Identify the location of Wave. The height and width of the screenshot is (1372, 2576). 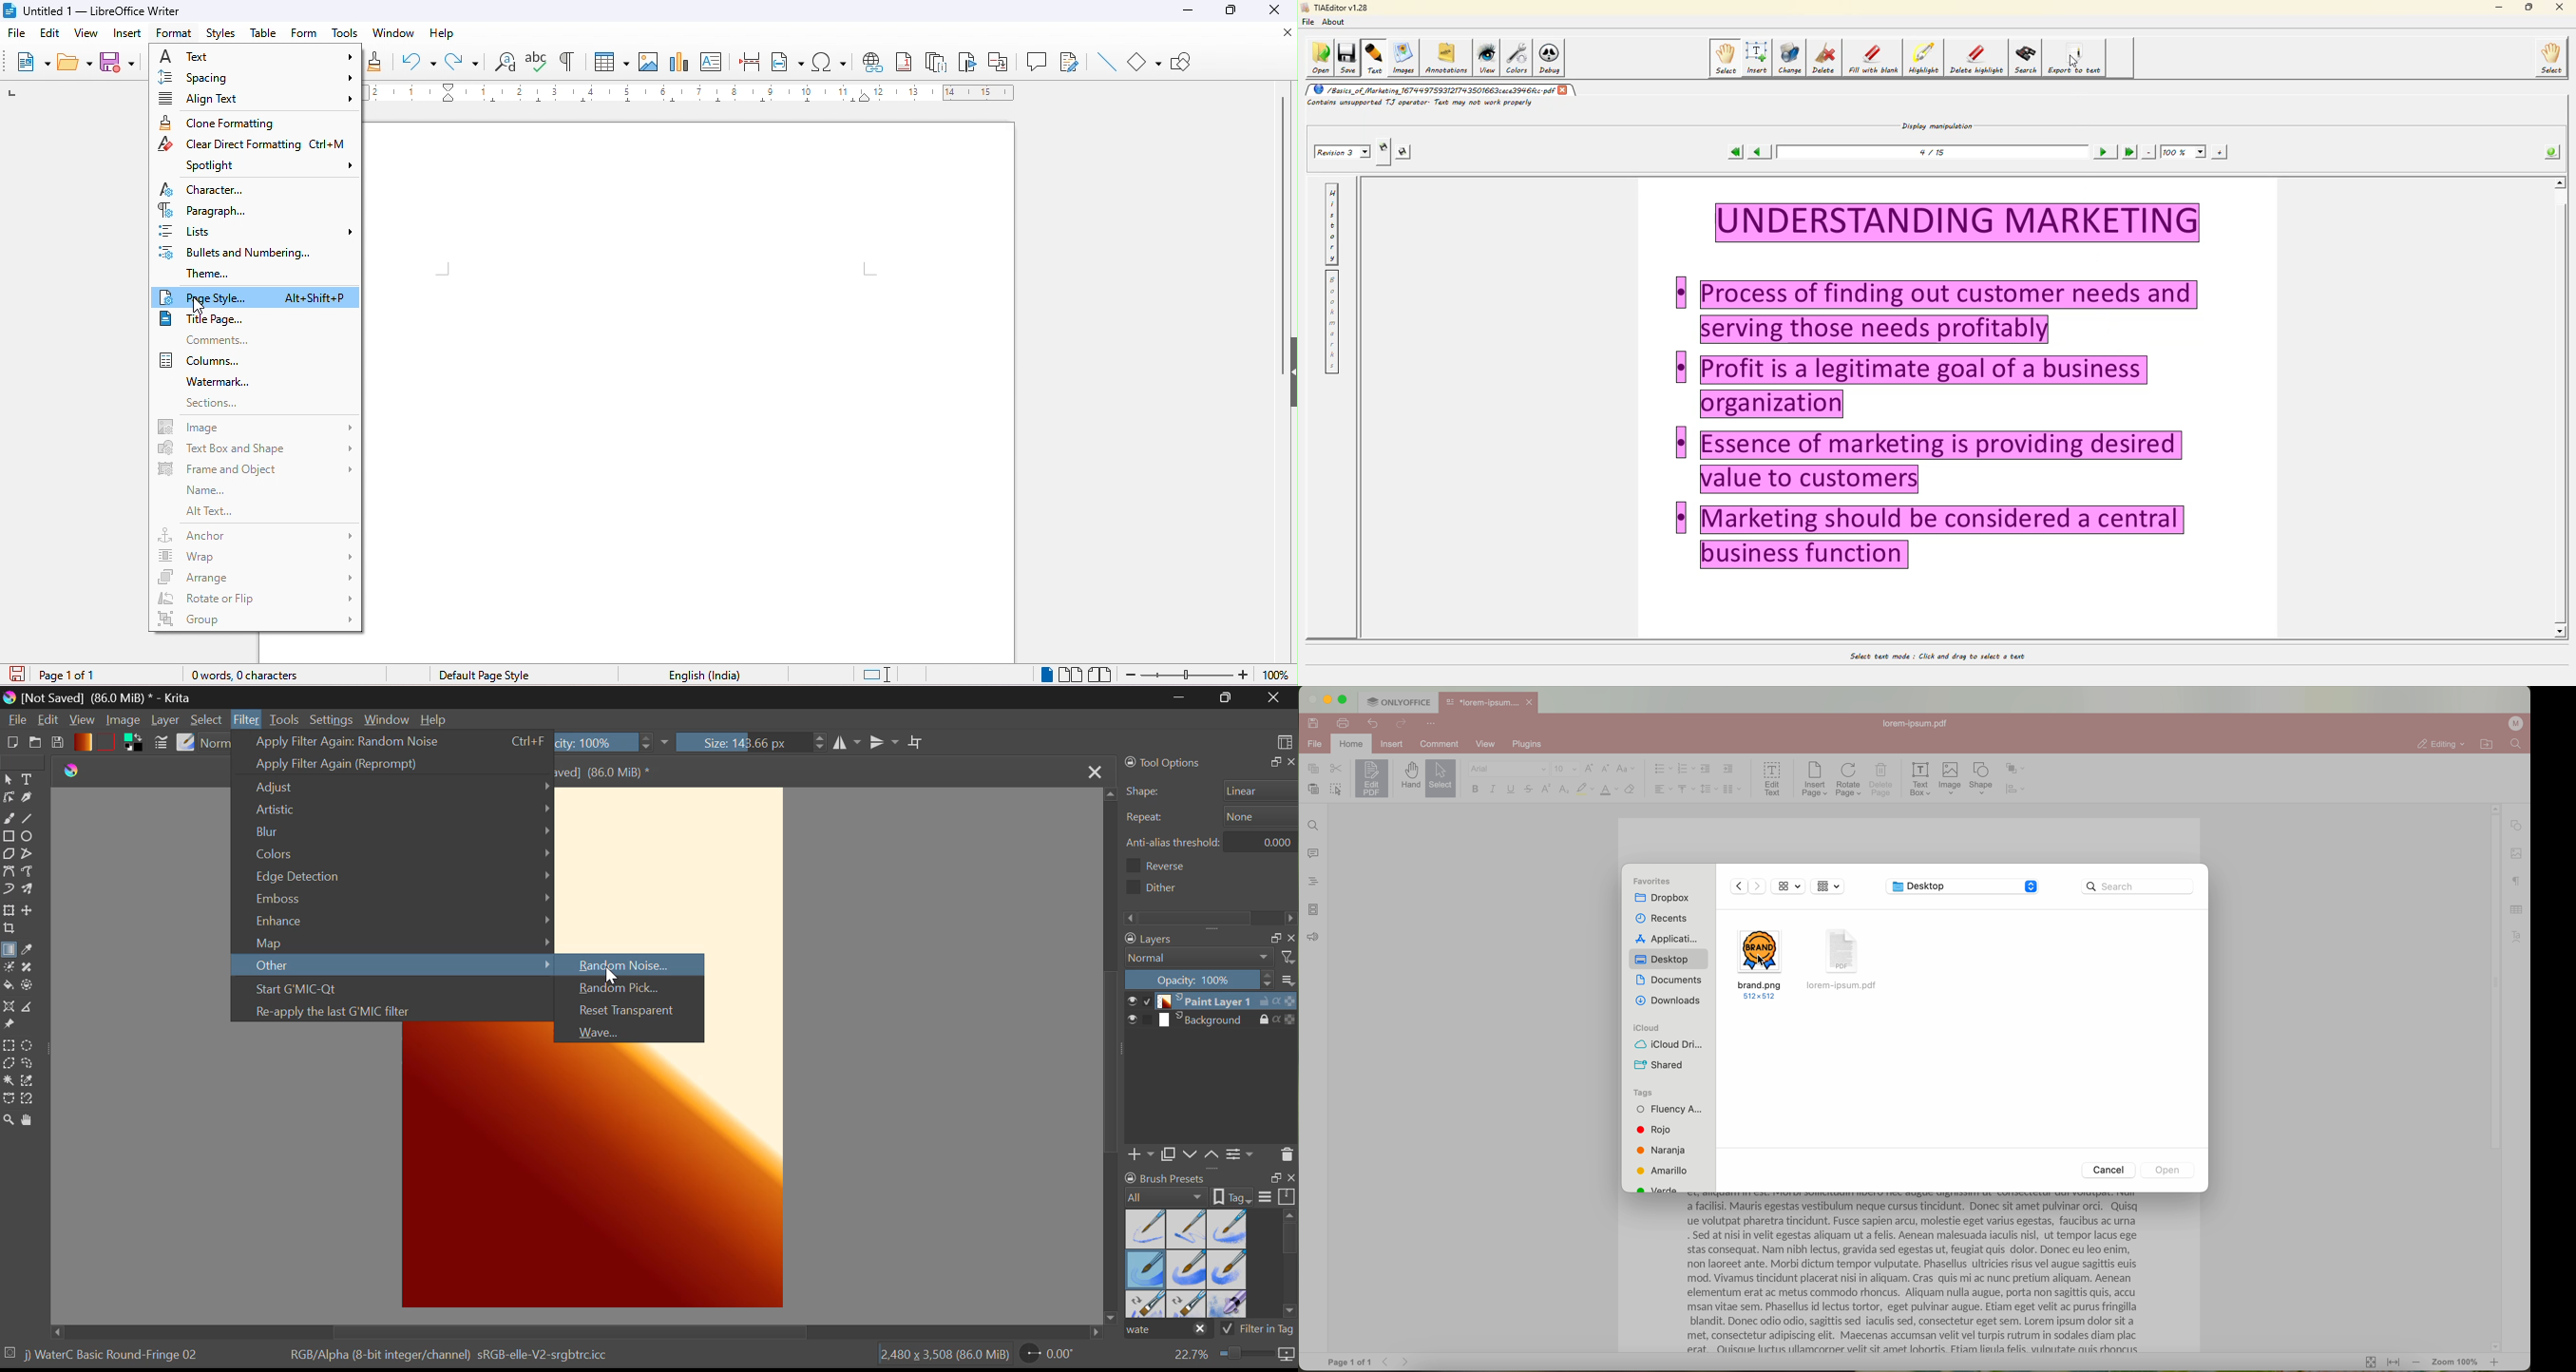
(631, 1031).